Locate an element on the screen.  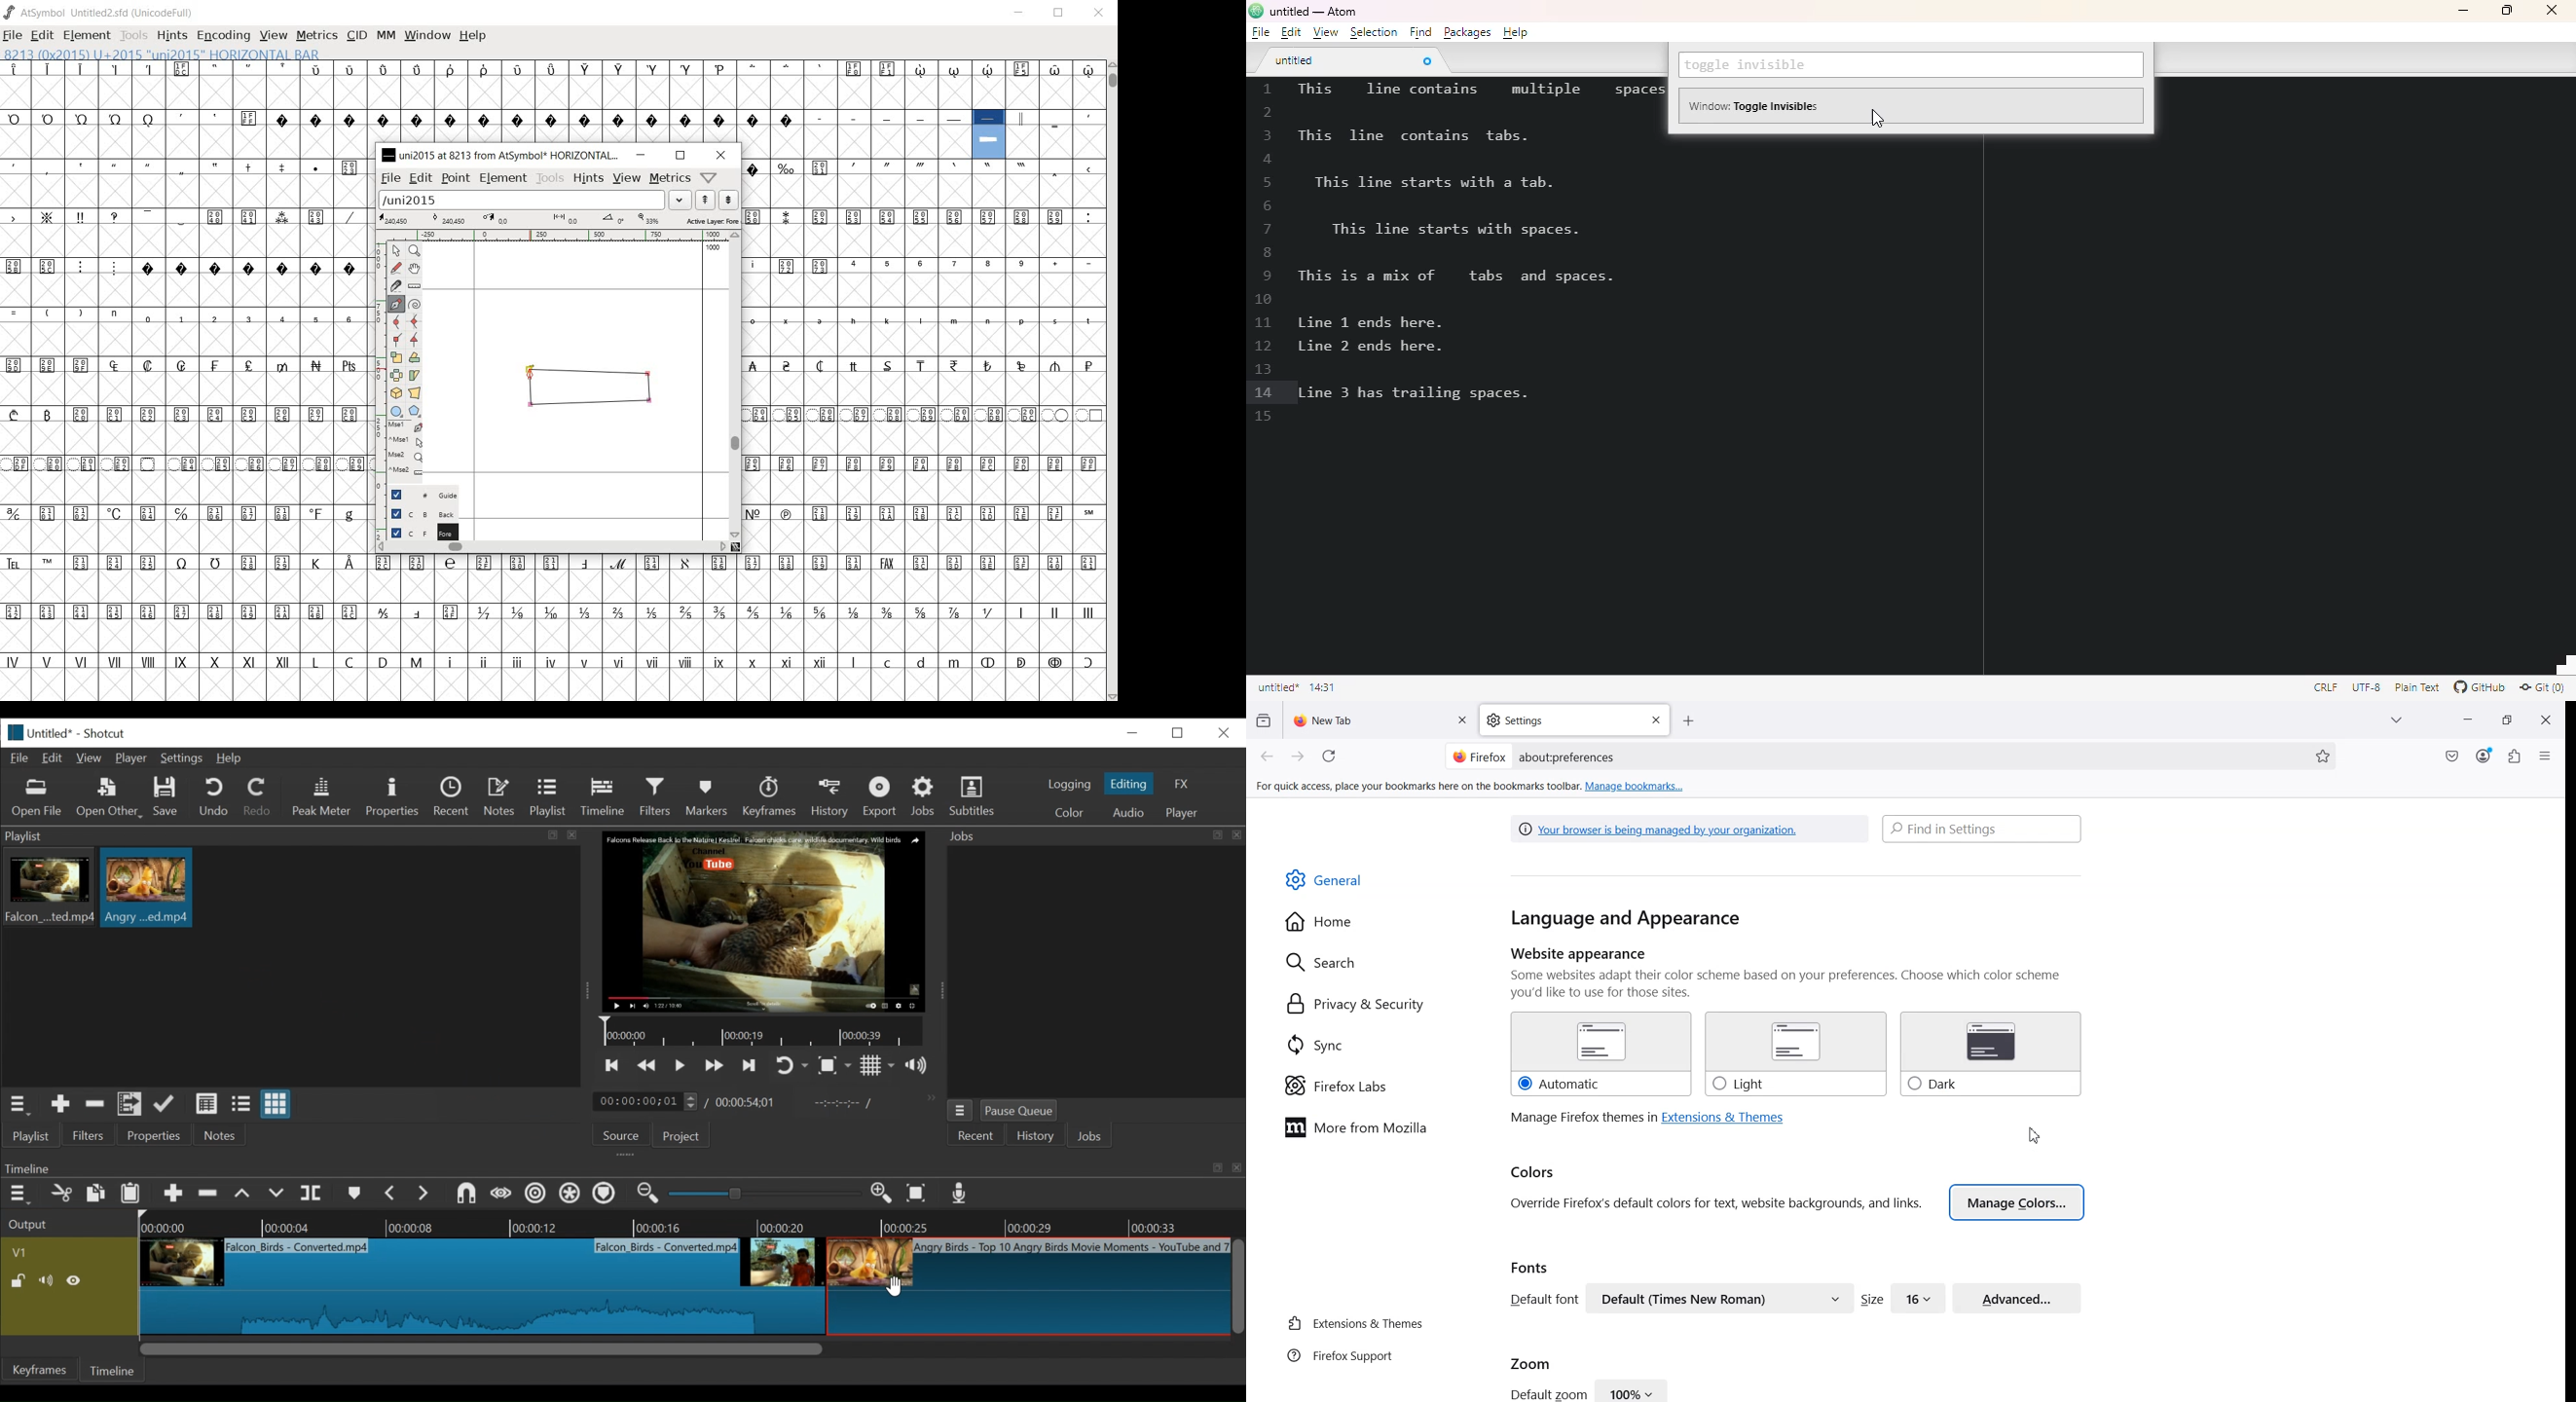
Close is located at coordinates (2546, 720).